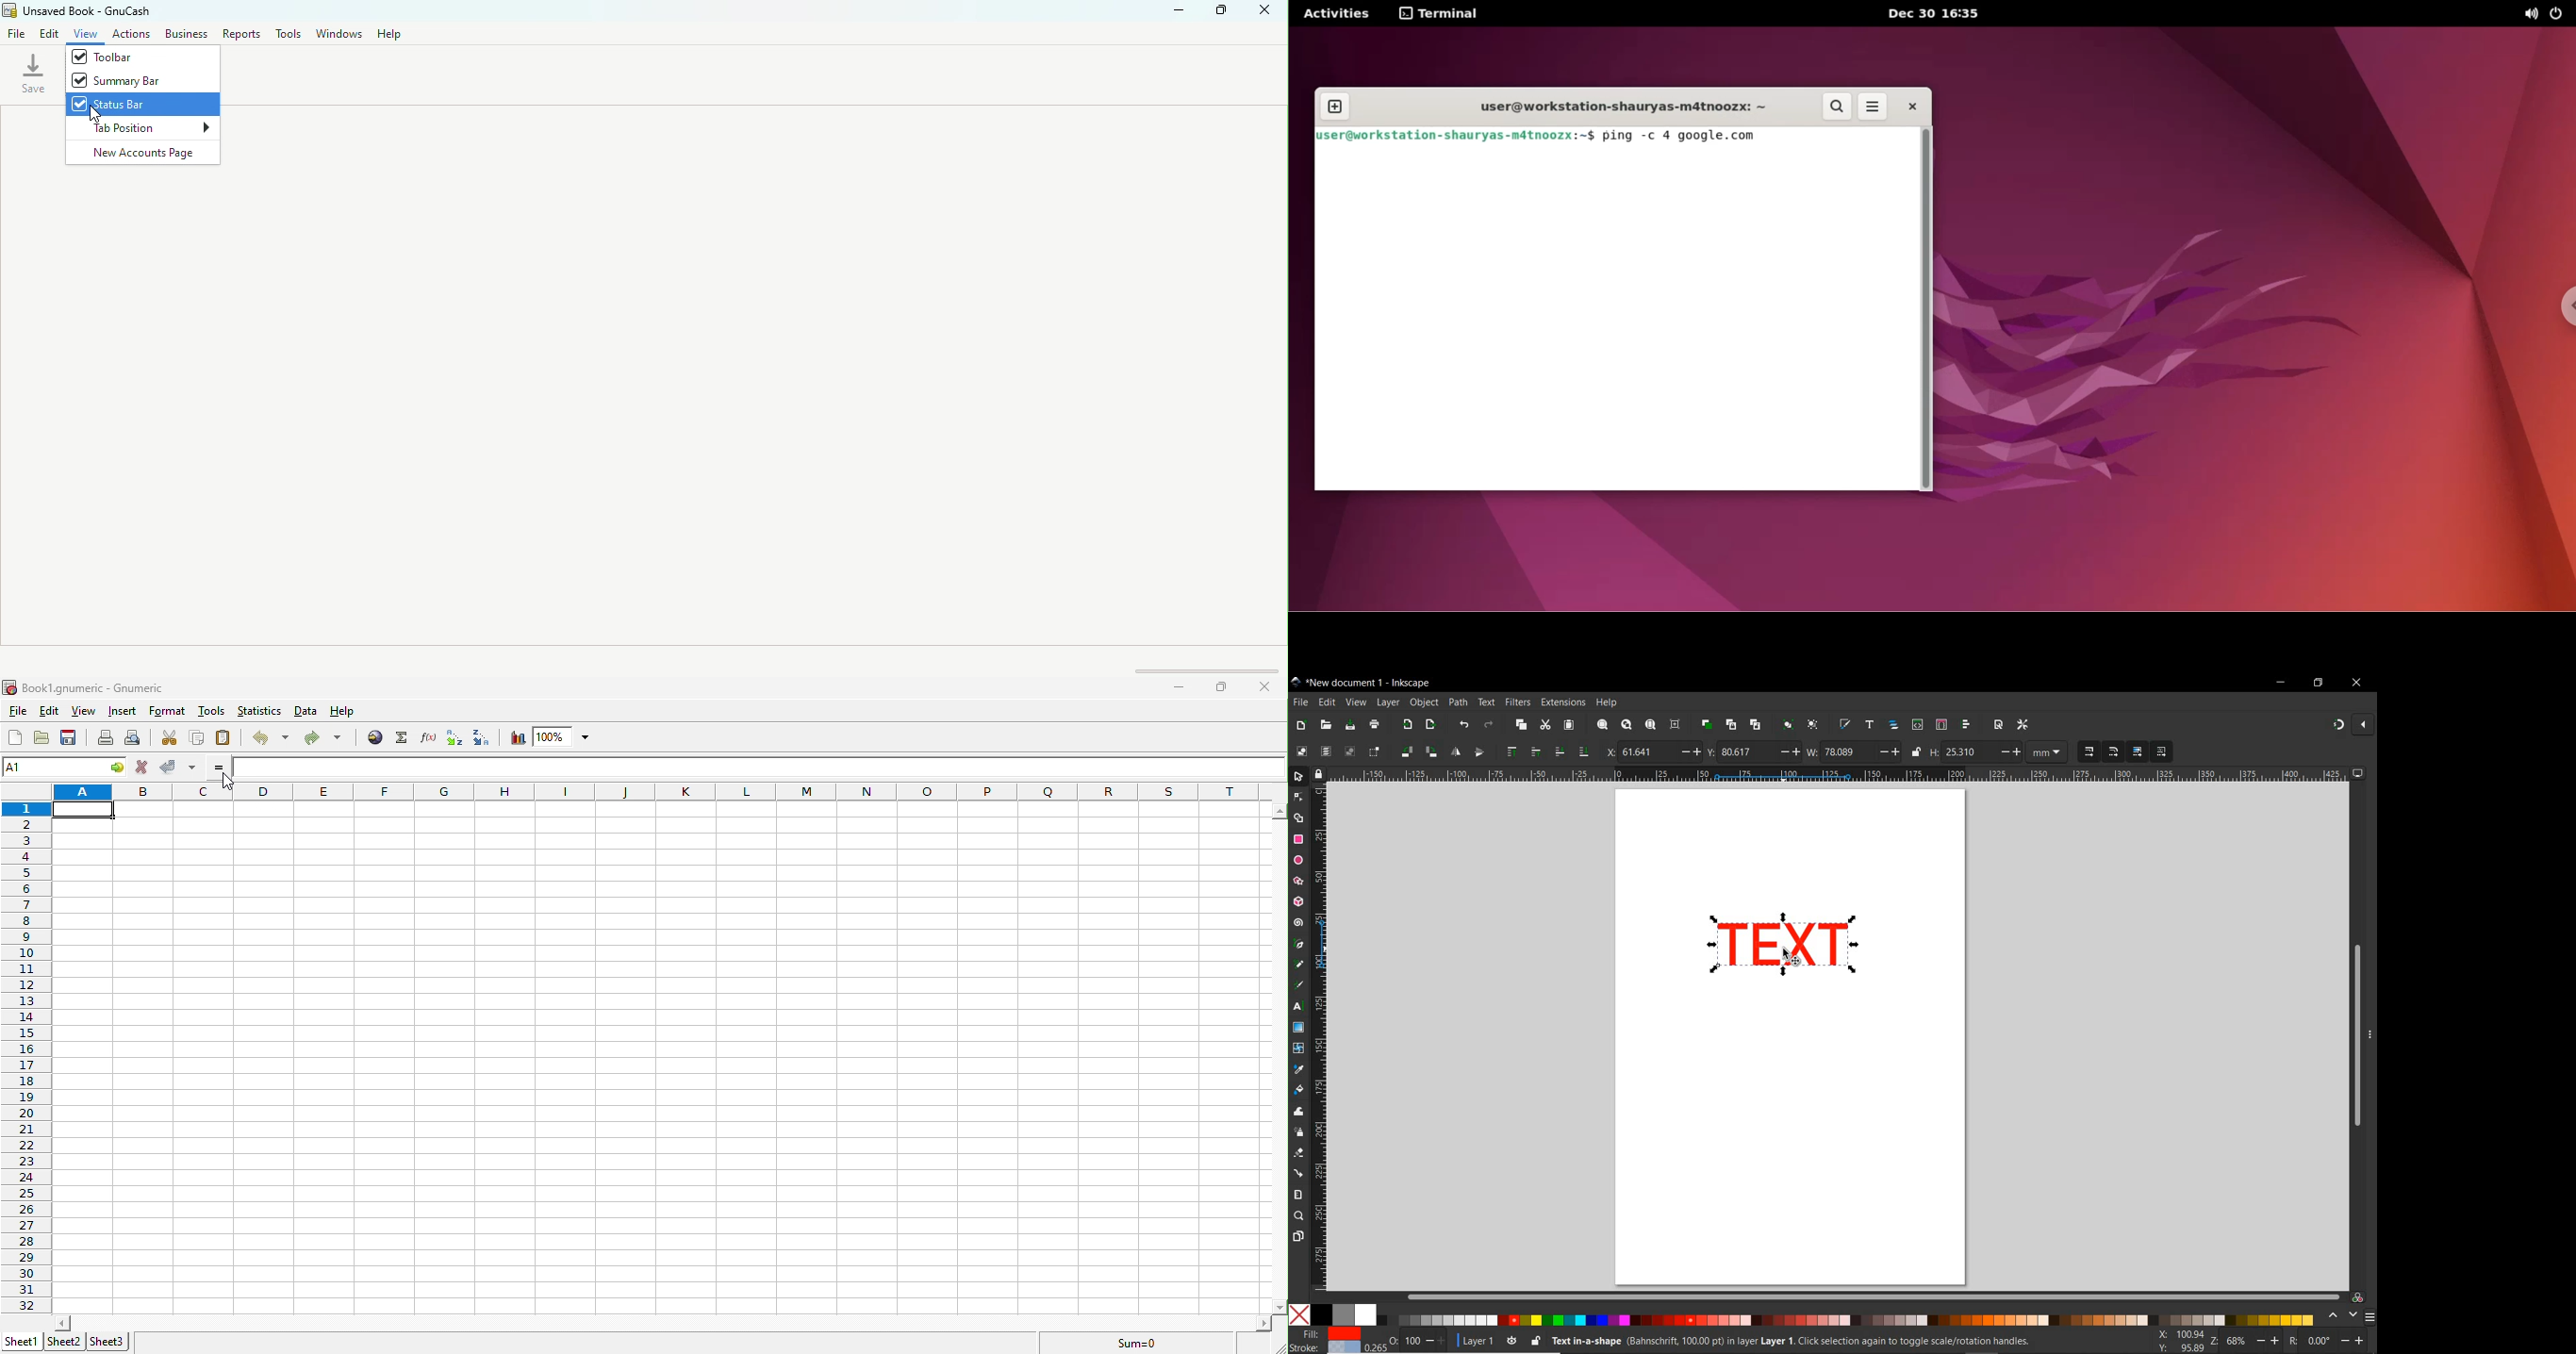 The width and height of the screenshot is (2576, 1372). Describe the element at coordinates (306, 711) in the screenshot. I see `data` at that location.